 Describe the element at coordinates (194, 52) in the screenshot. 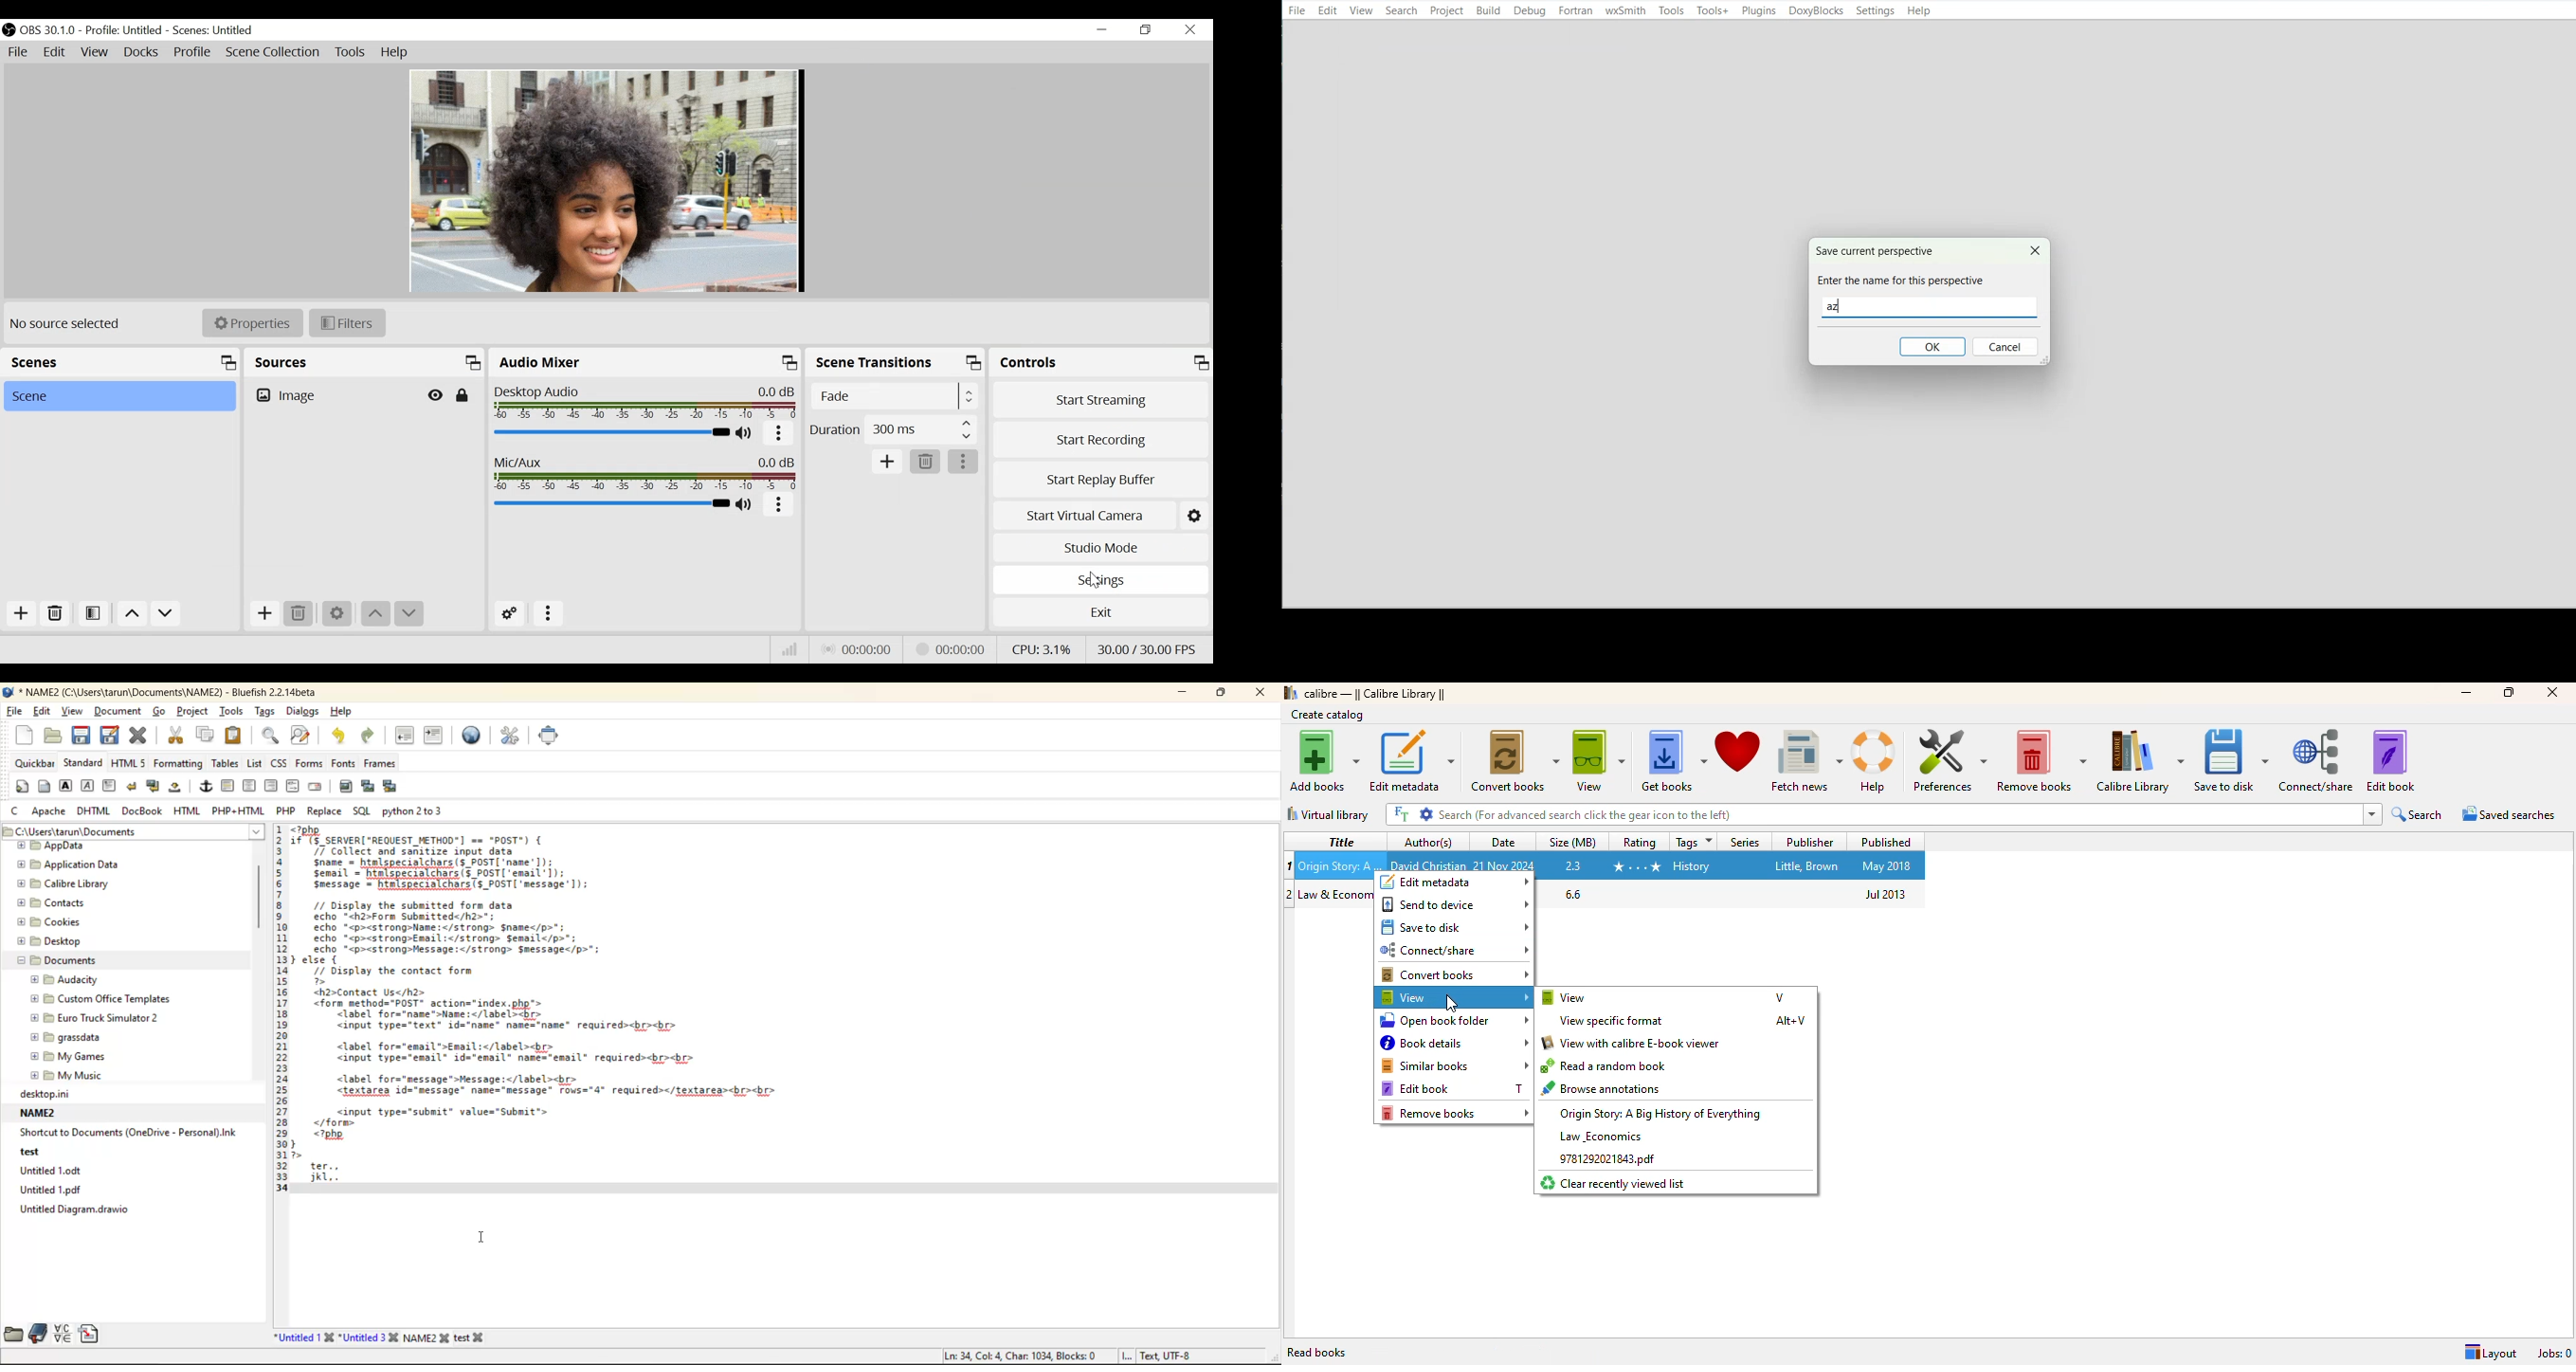

I see `Profile` at that location.